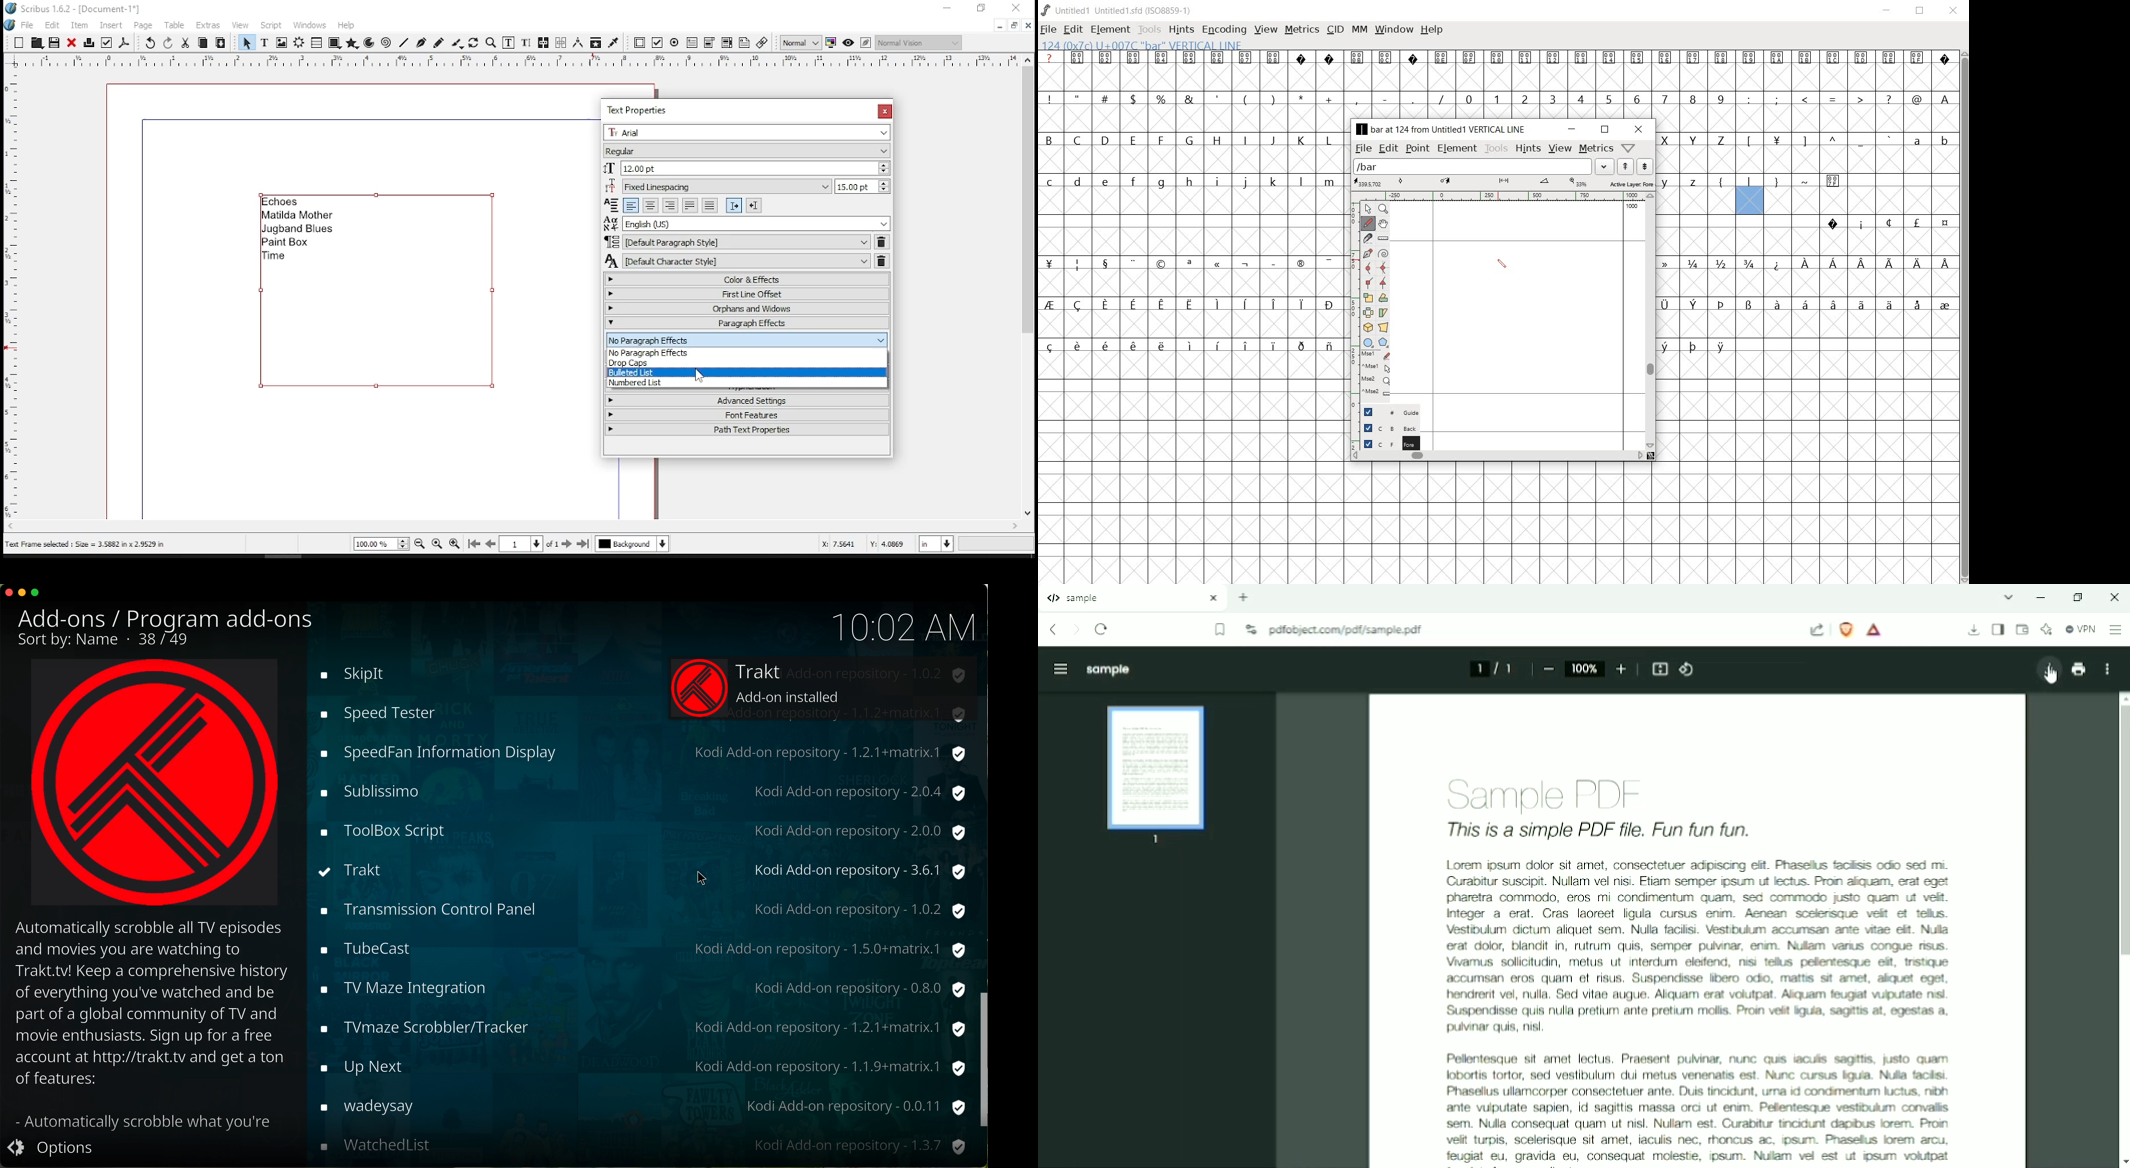 This screenshot has height=1176, width=2156. Describe the element at coordinates (112, 24) in the screenshot. I see `insert` at that location.